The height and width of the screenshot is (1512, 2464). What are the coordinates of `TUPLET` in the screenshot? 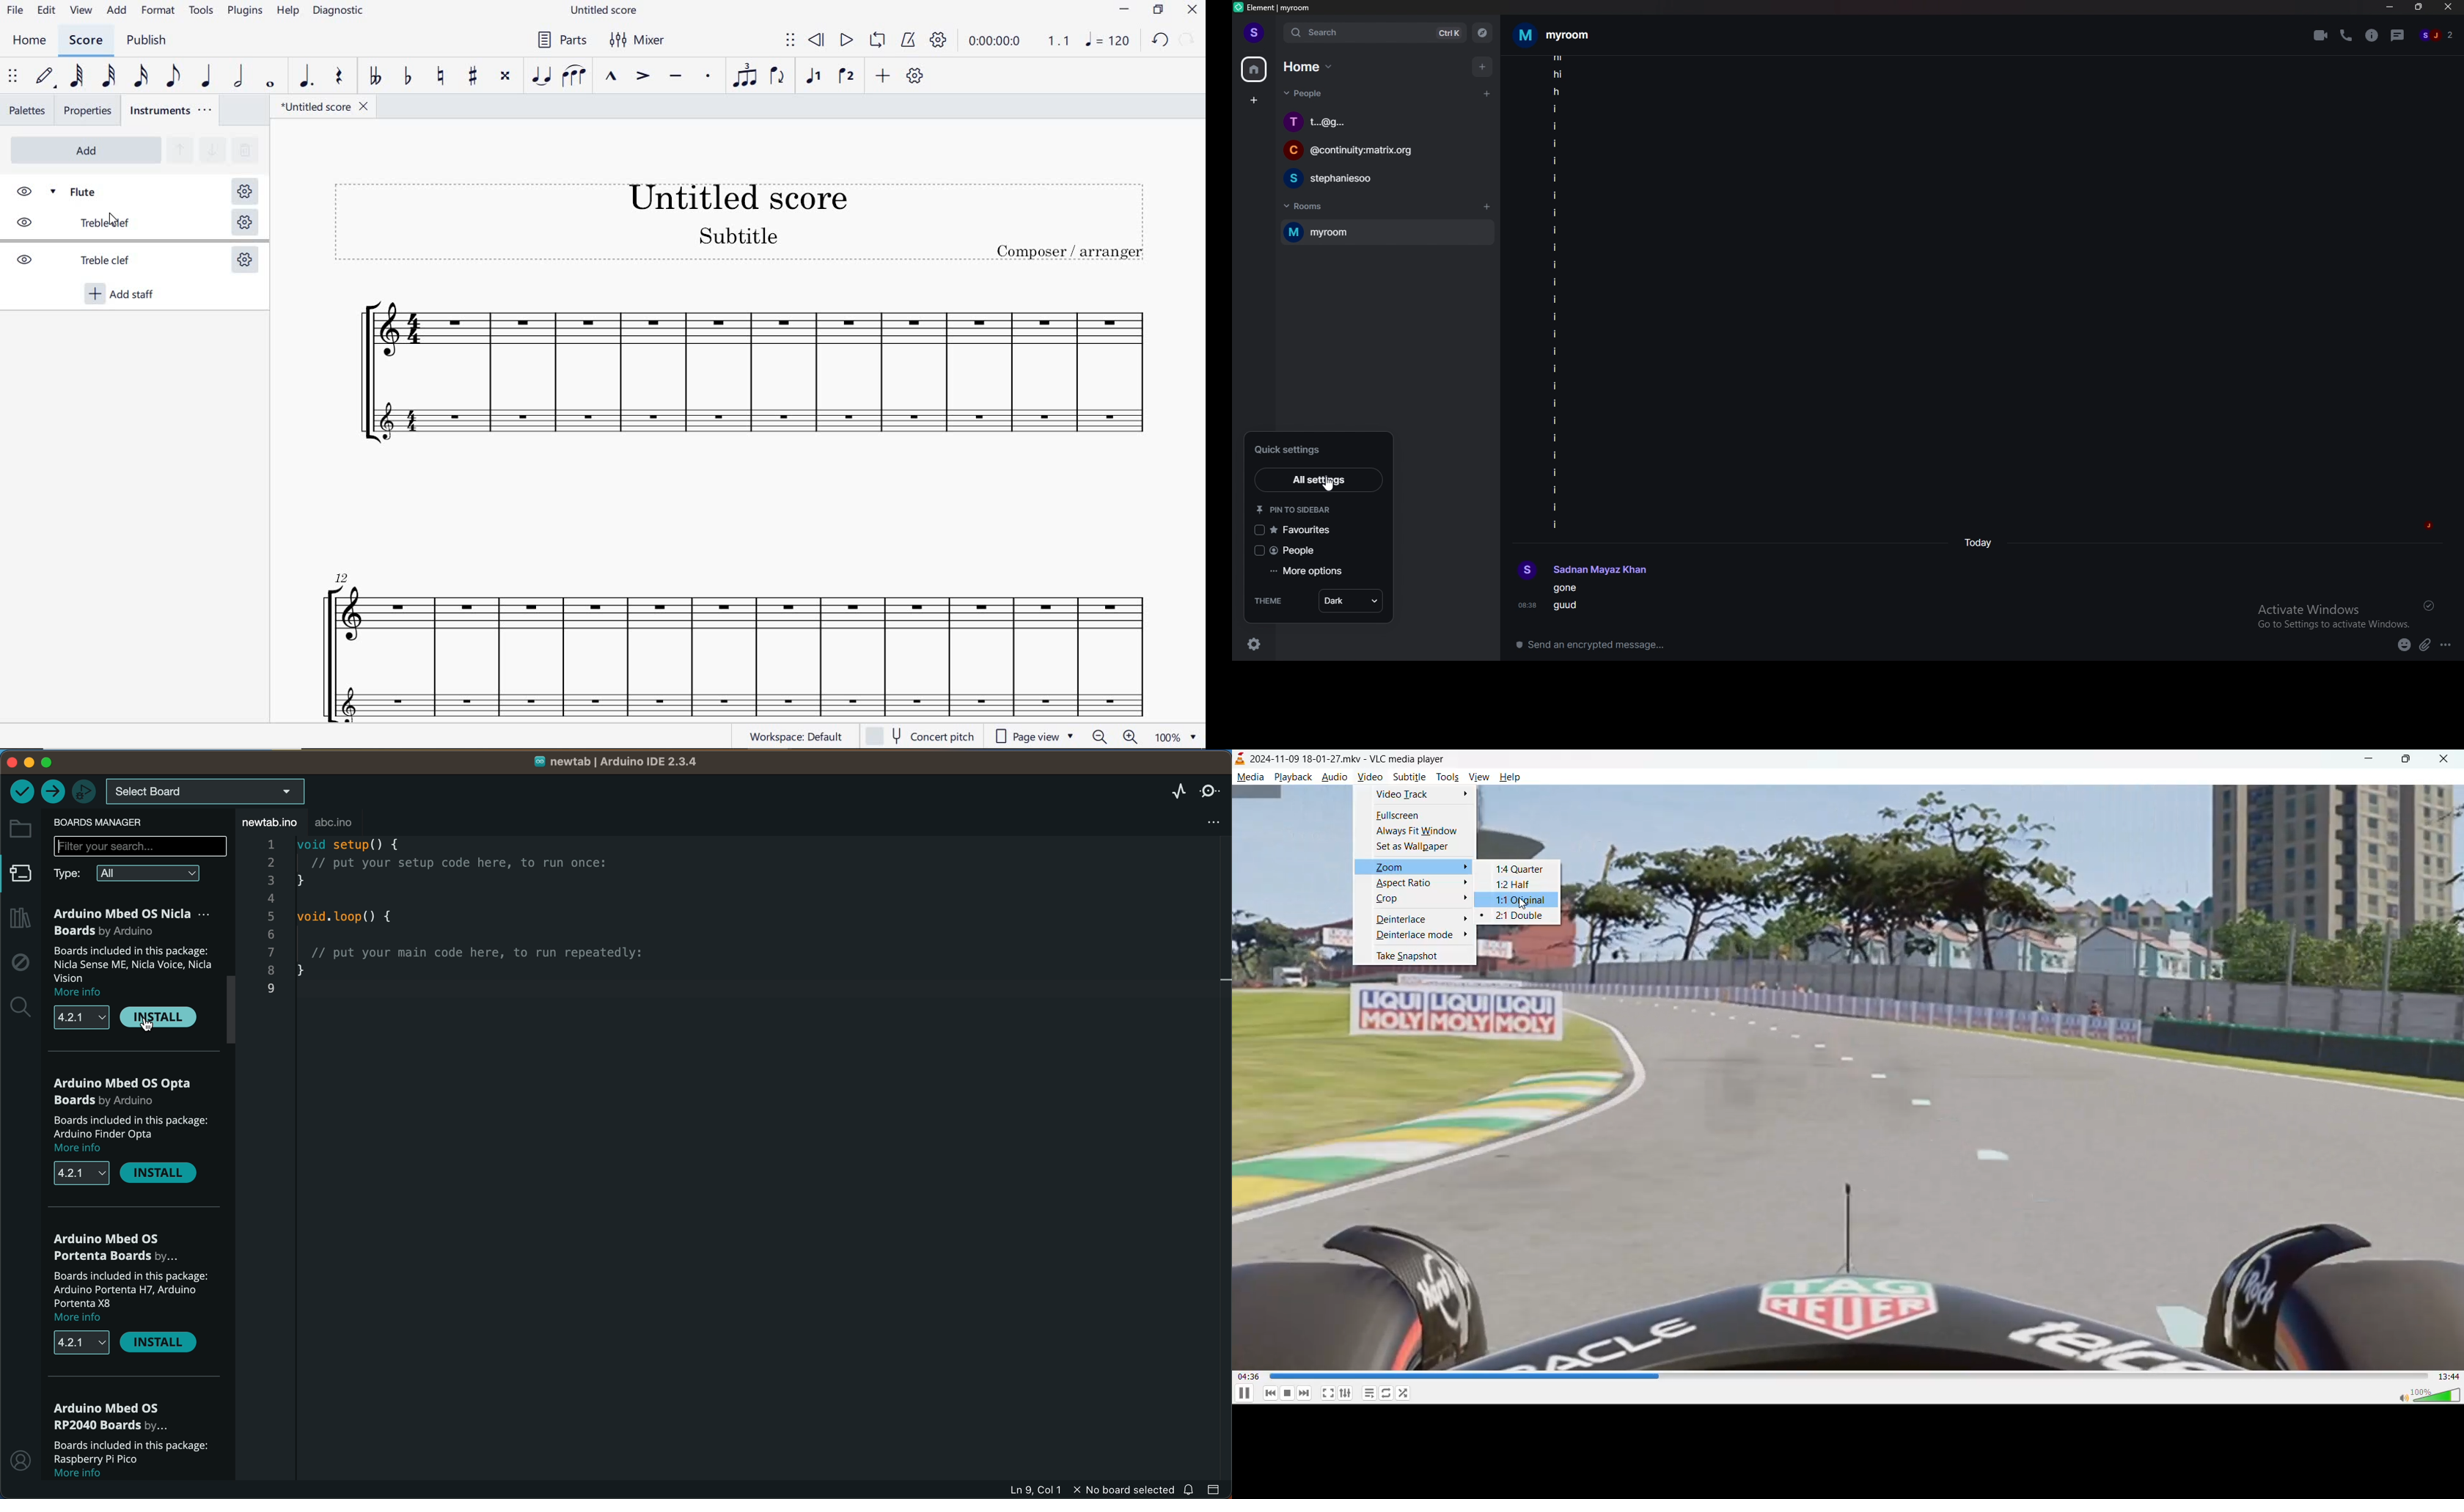 It's located at (741, 77).